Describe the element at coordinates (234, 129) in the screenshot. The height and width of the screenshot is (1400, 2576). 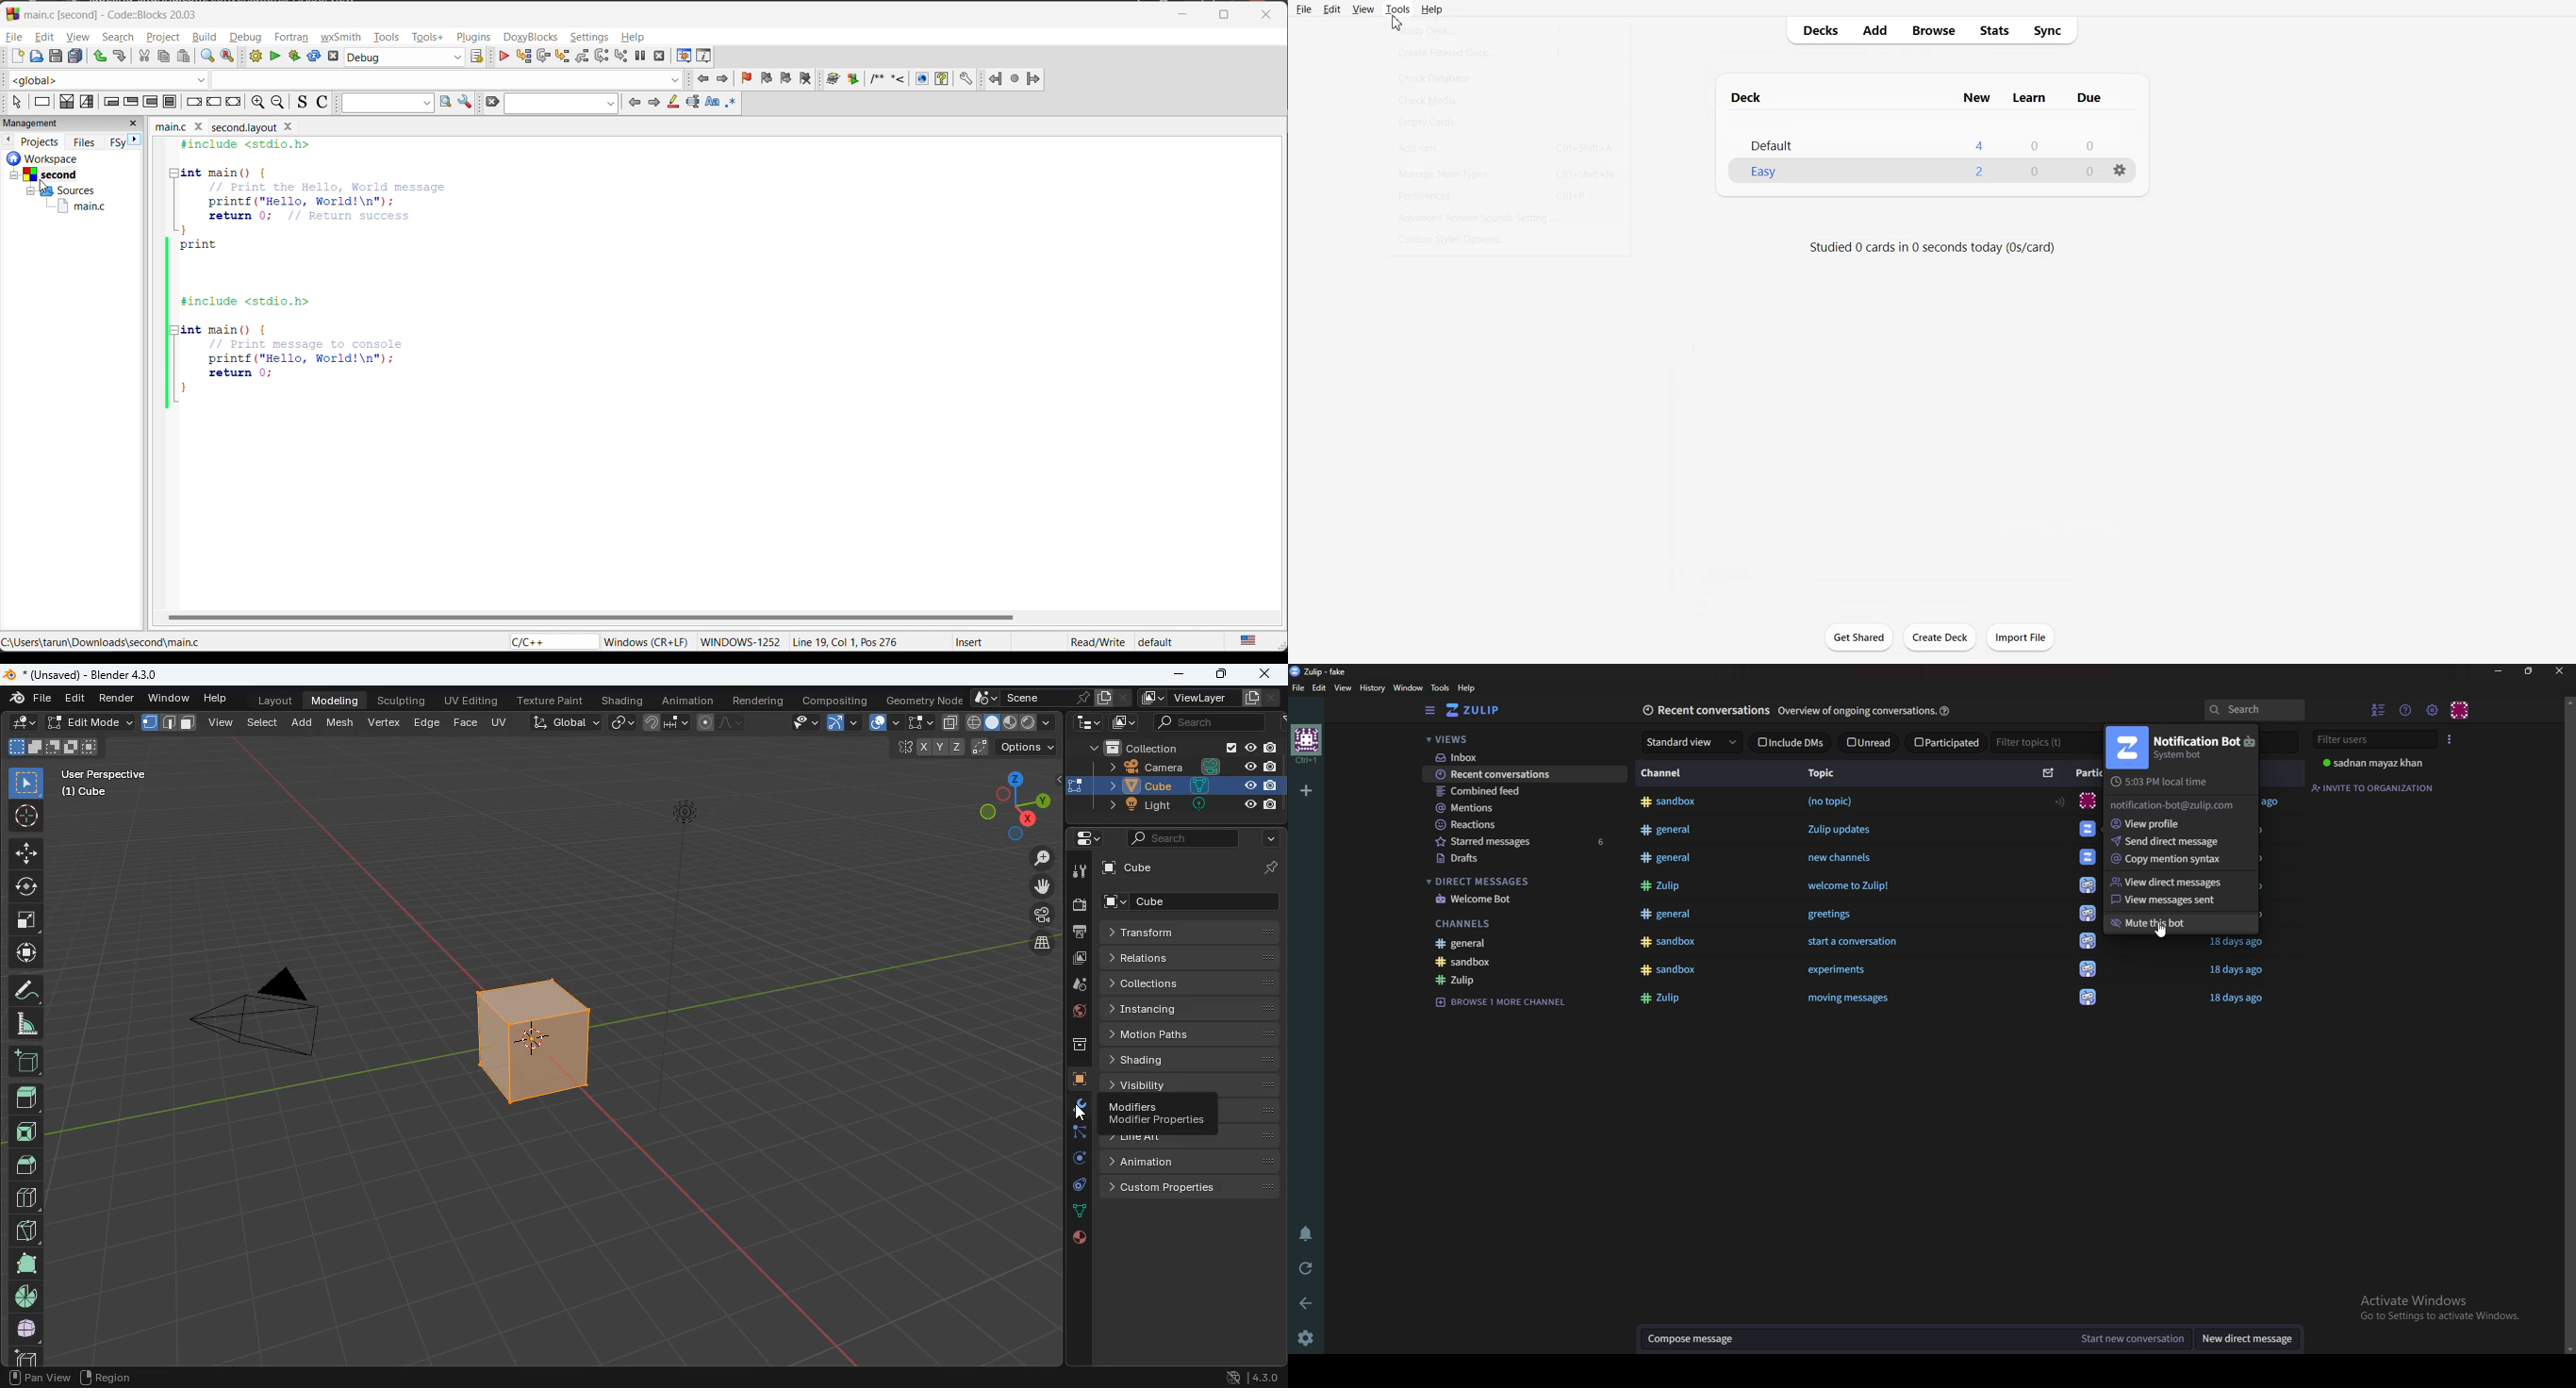
I see `filename` at that location.